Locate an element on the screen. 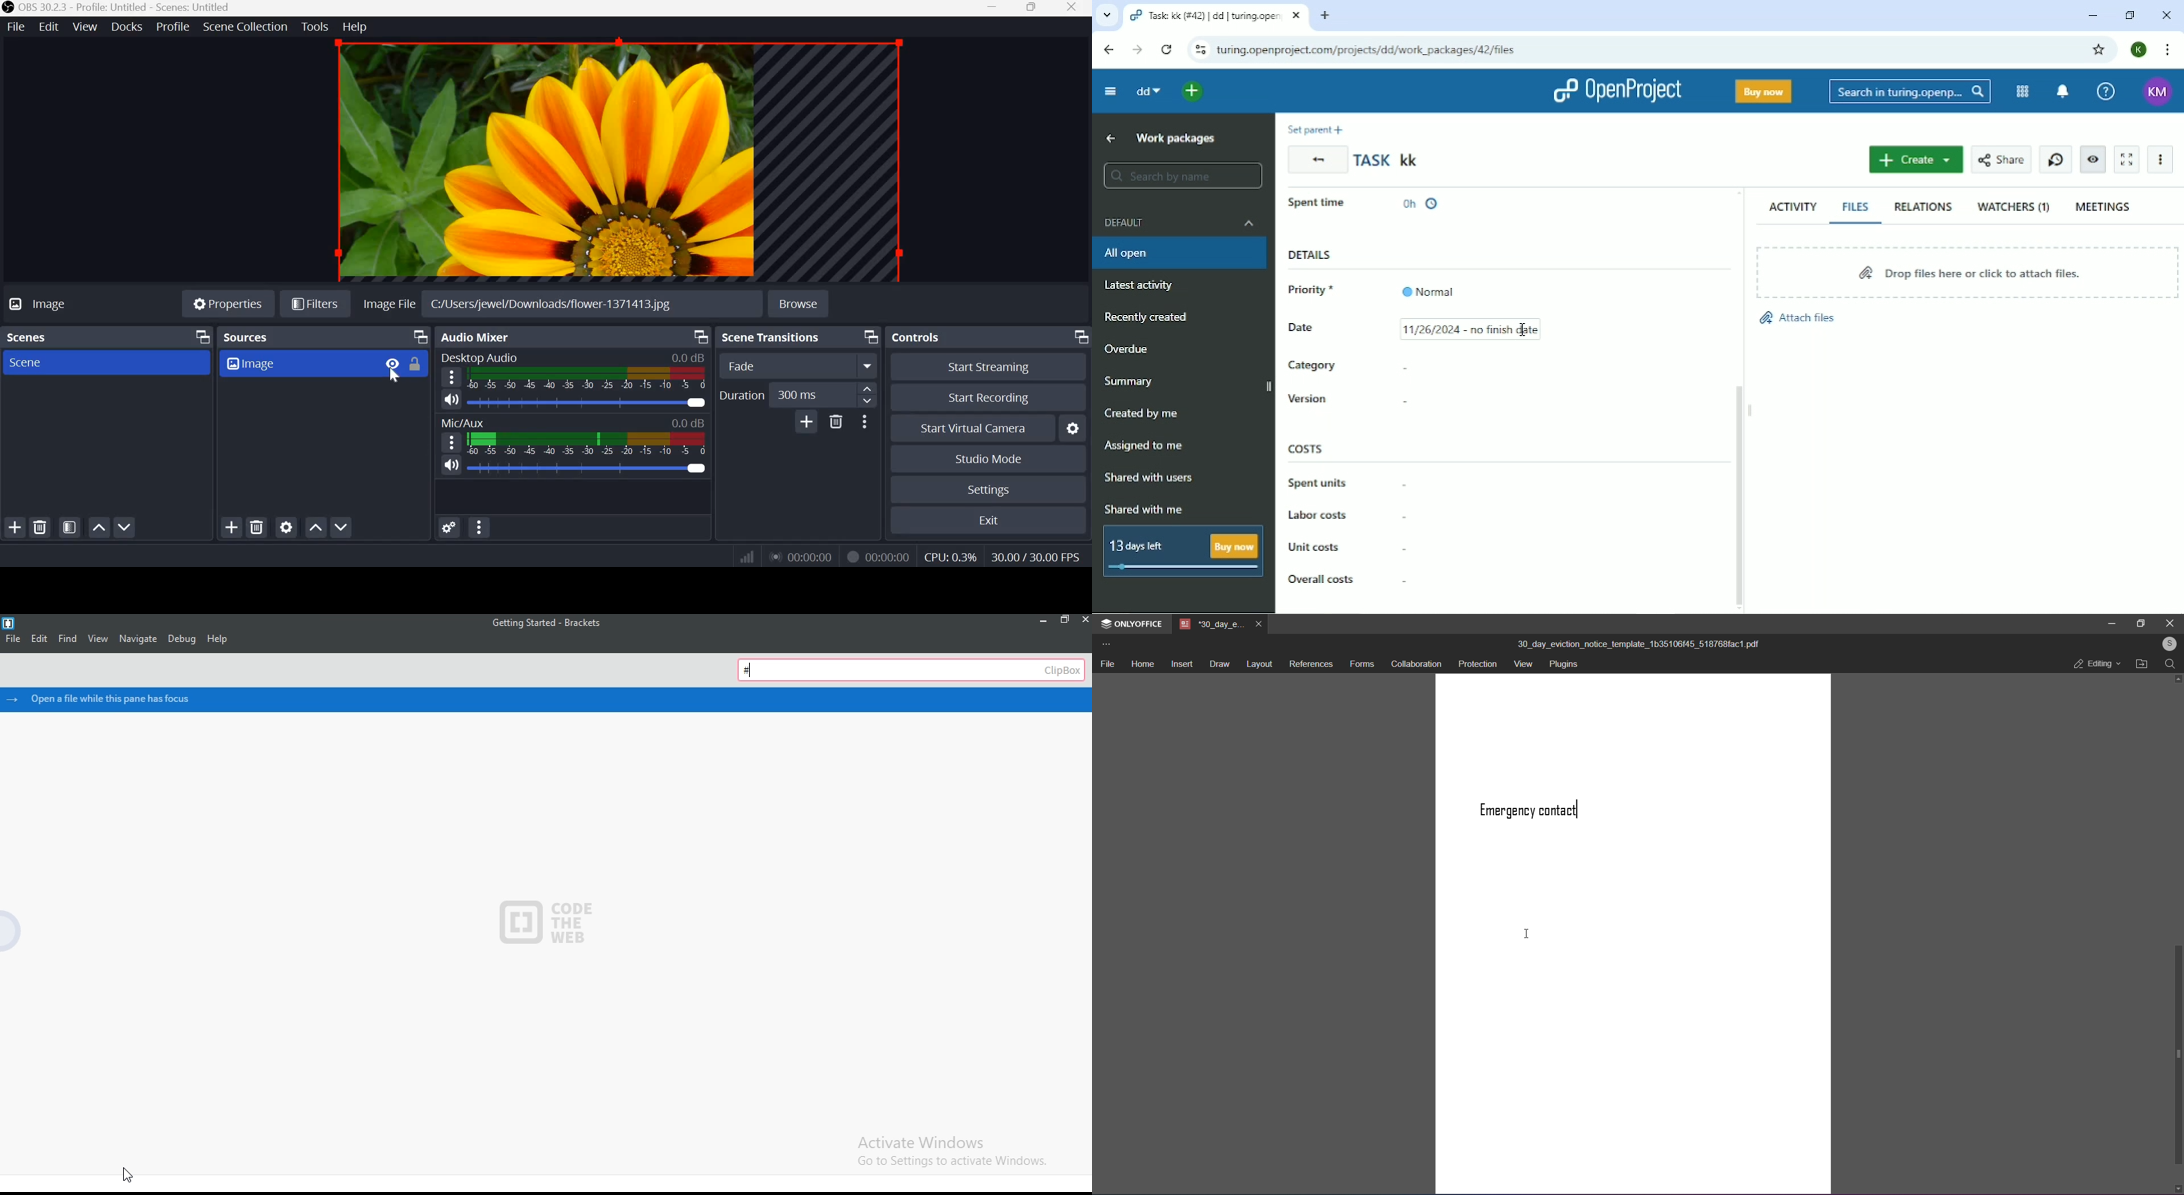  increase duration is located at coordinates (867, 387).